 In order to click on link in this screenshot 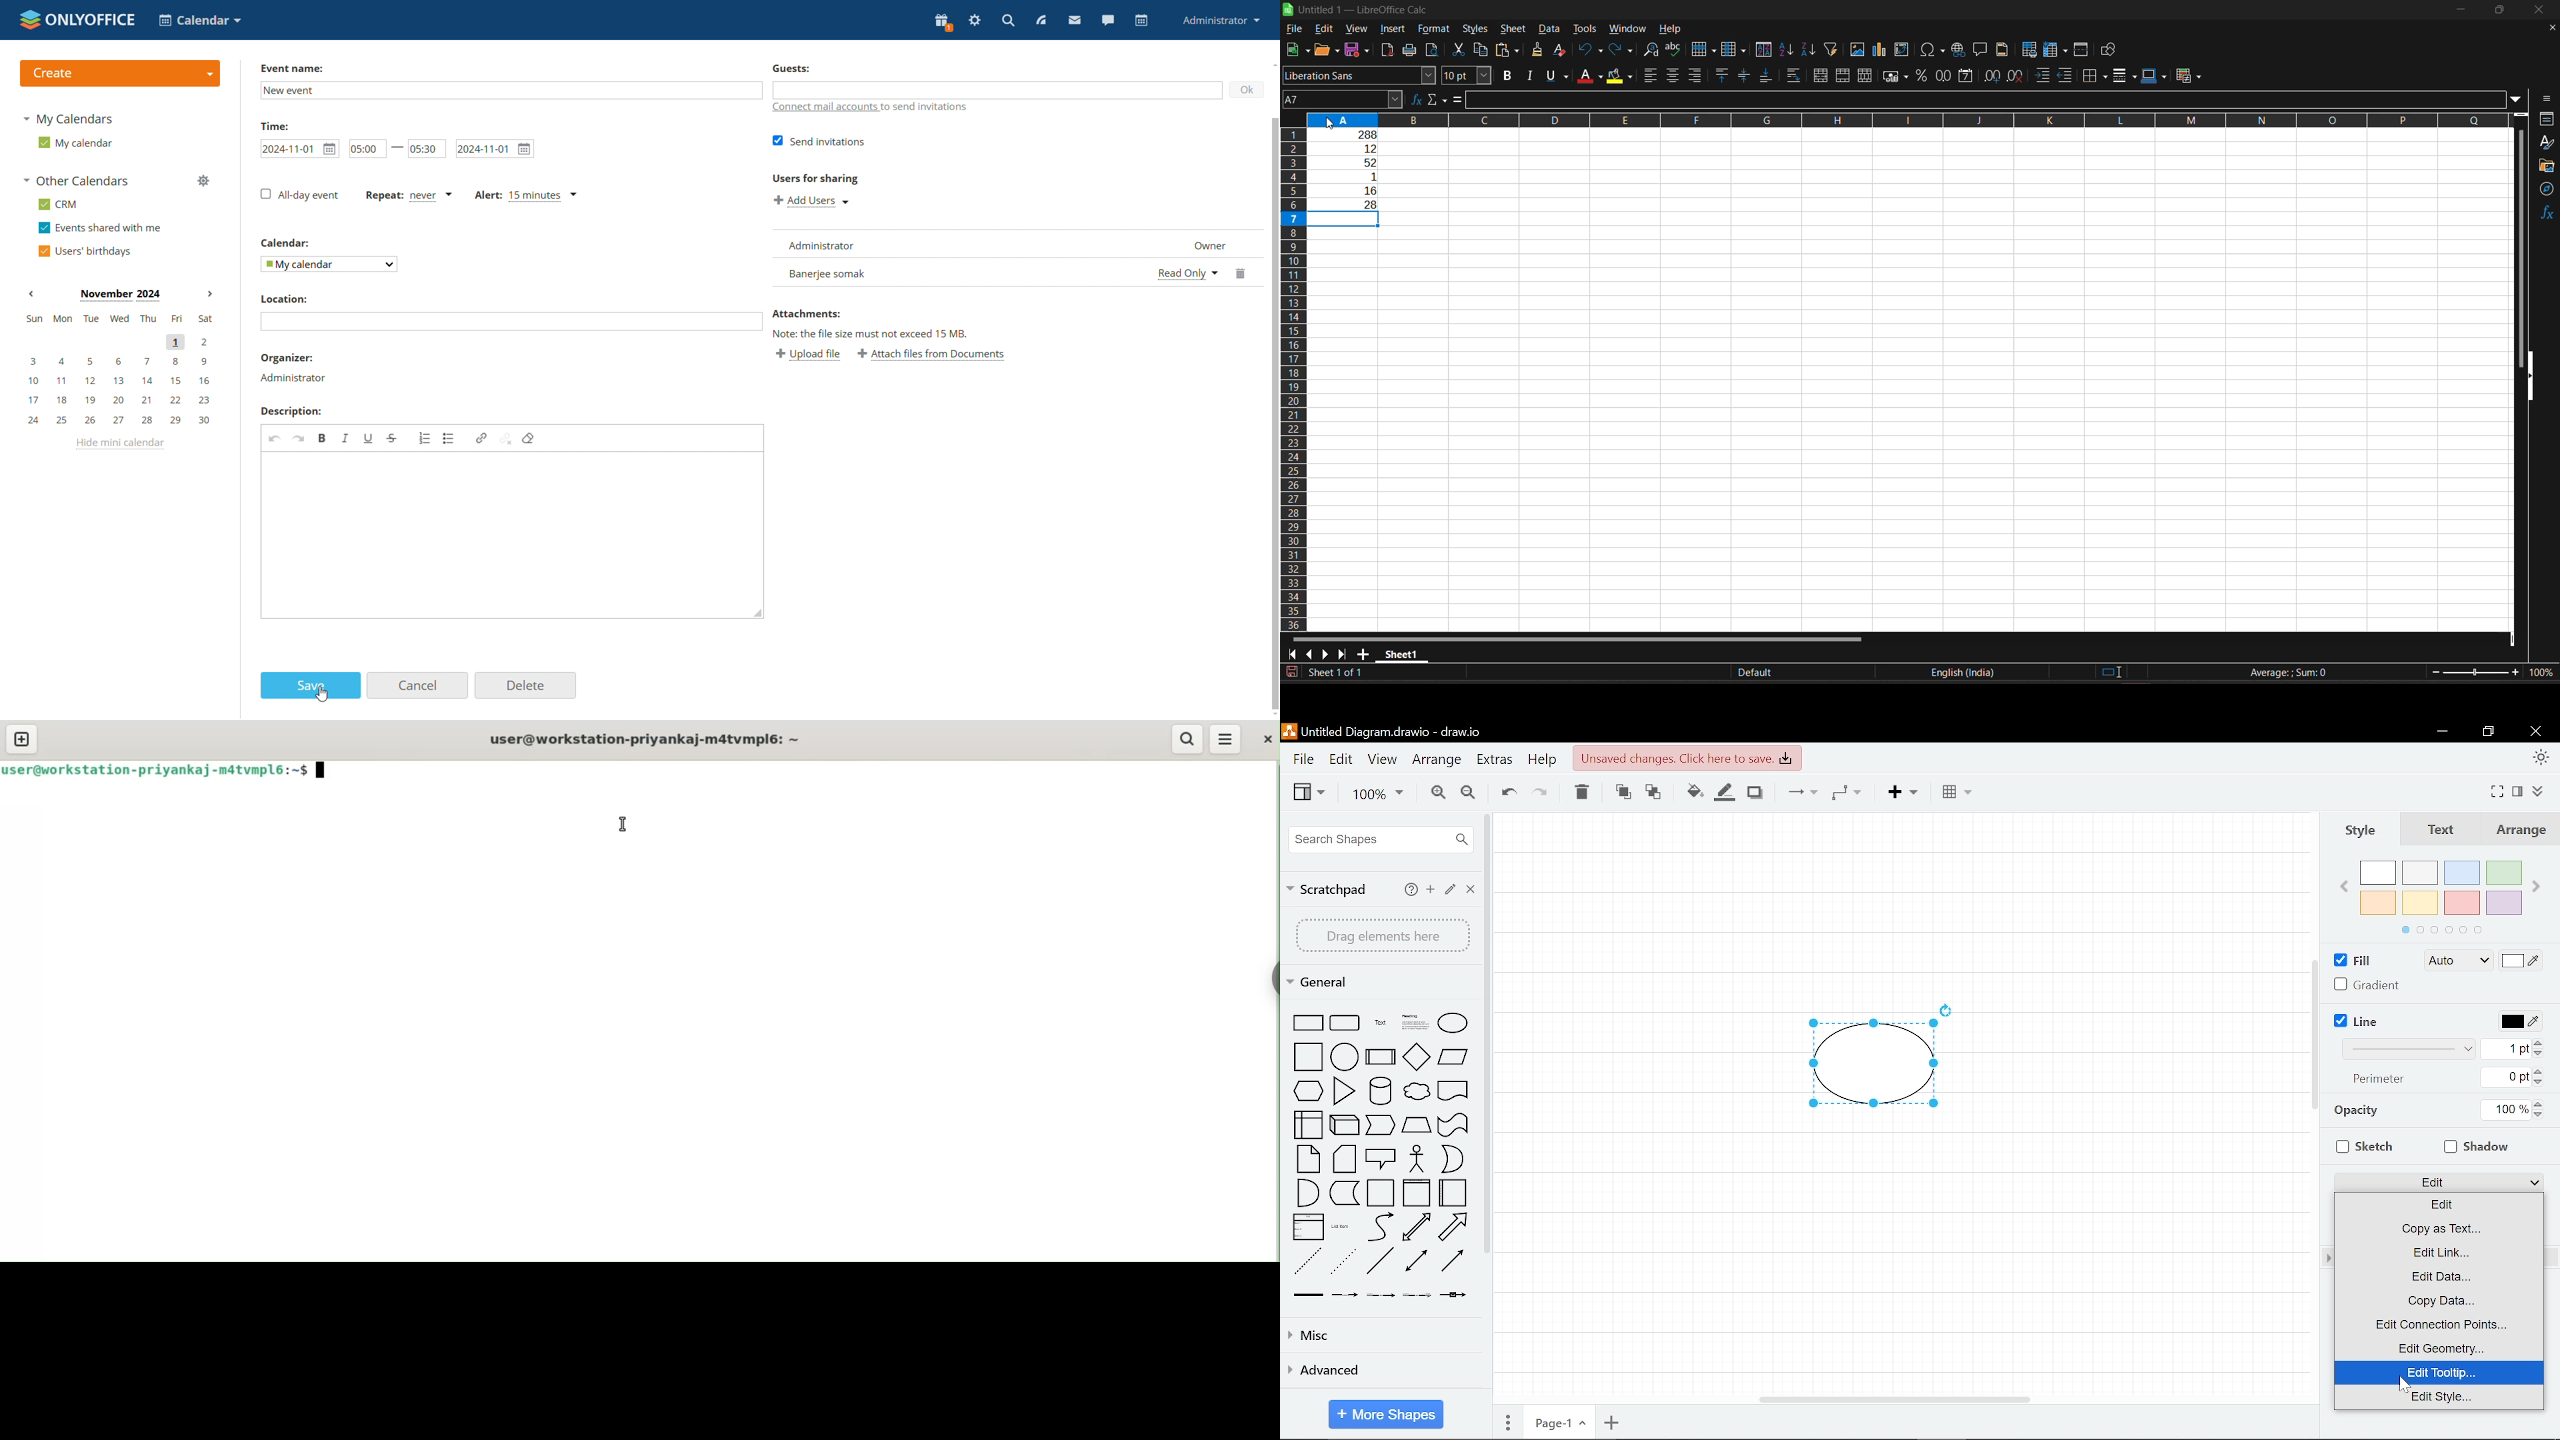, I will do `click(1306, 1294)`.